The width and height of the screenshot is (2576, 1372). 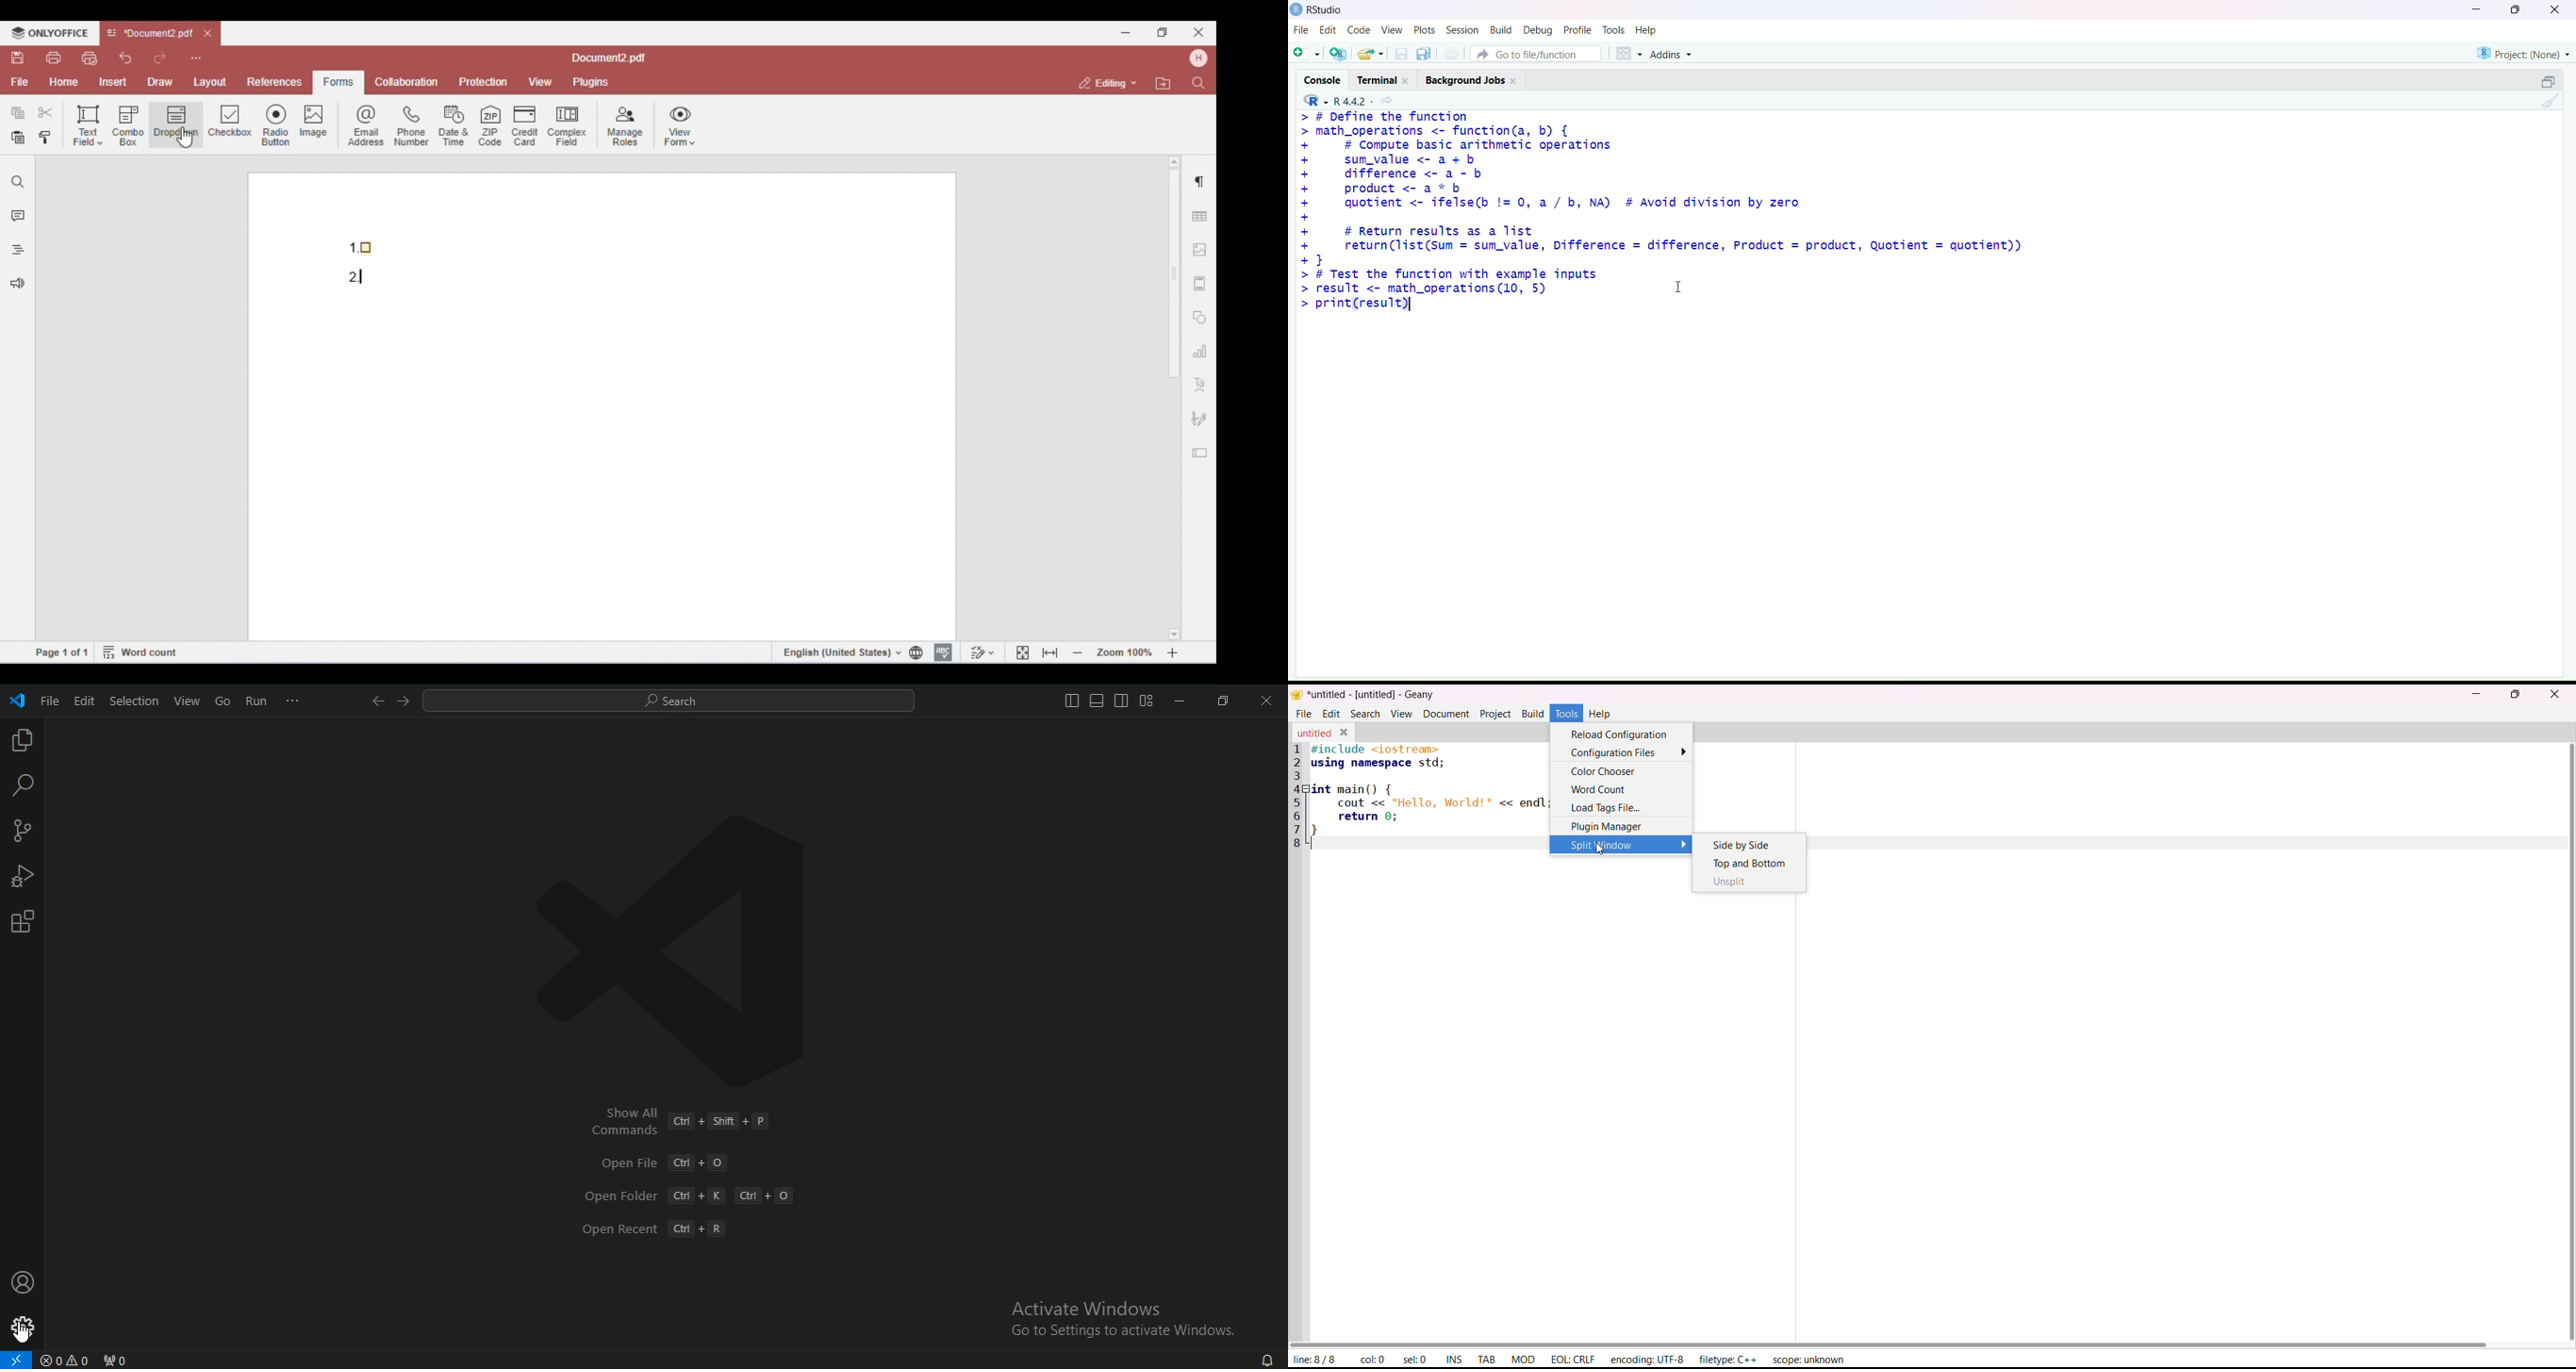 What do you see at coordinates (1146, 701) in the screenshot?
I see `customize layout` at bounding box center [1146, 701].